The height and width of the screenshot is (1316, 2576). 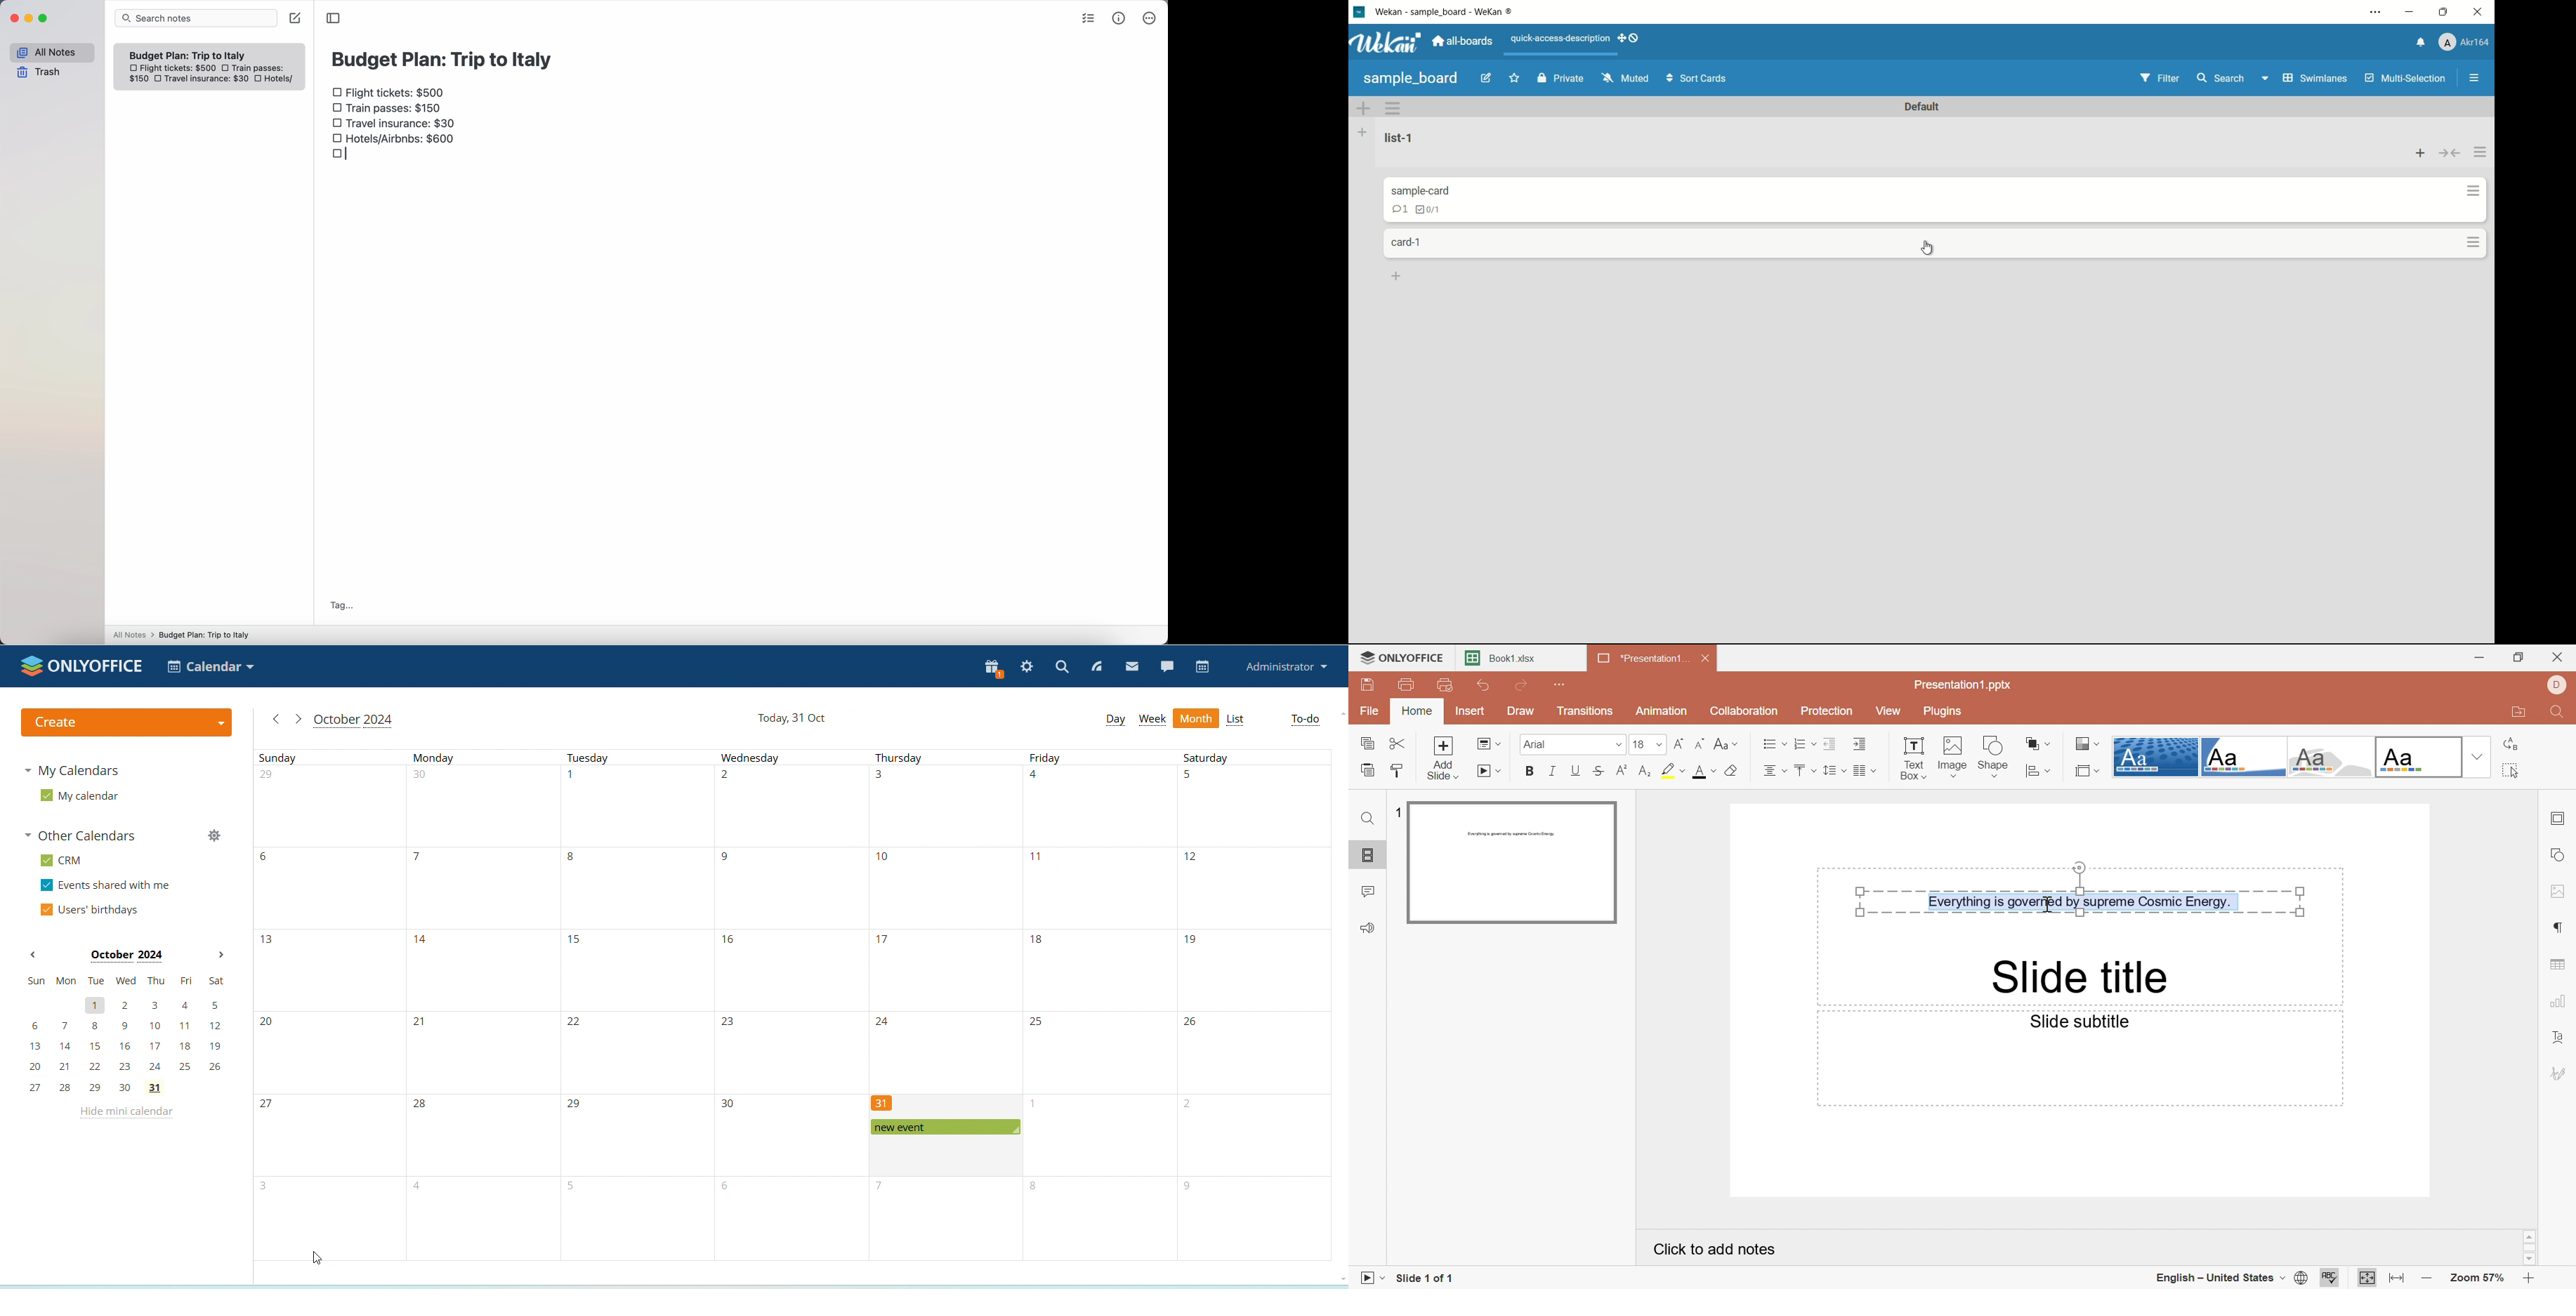 I want to click on flight tickets: $500, so click(x=172, y=70).